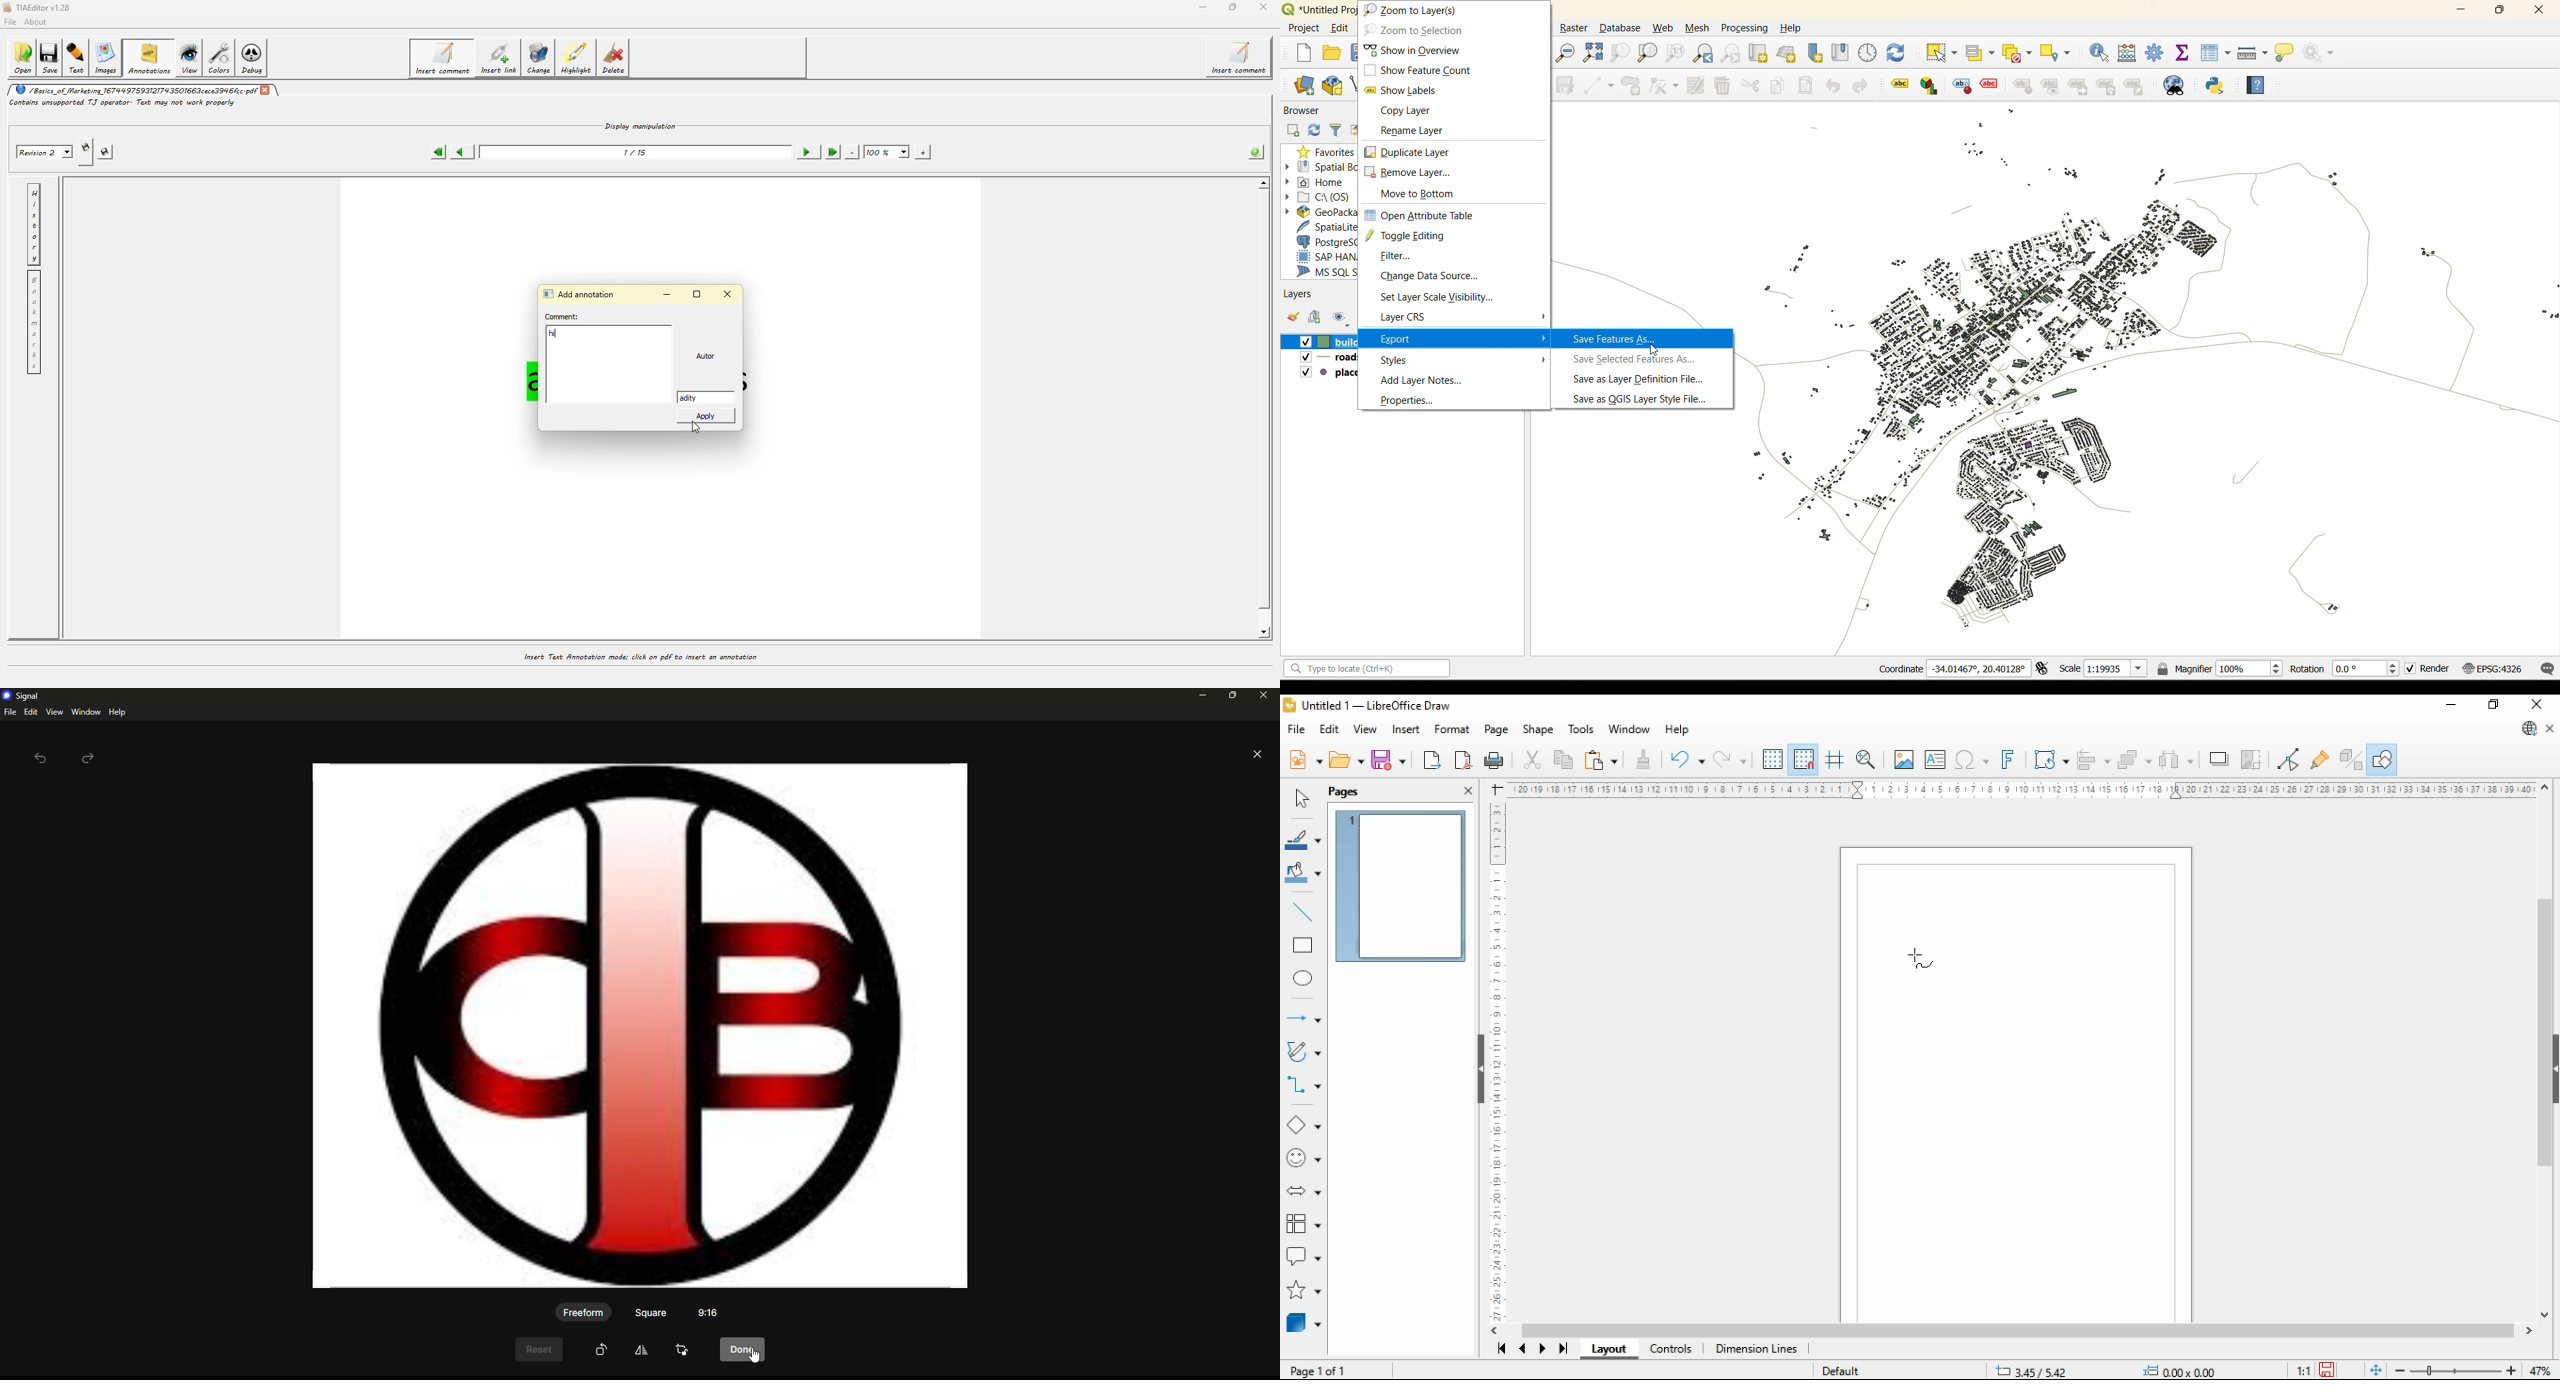  Describe the element at coordinates (2545, 1049) in the screenshot. I see `scroll bar` at that location.